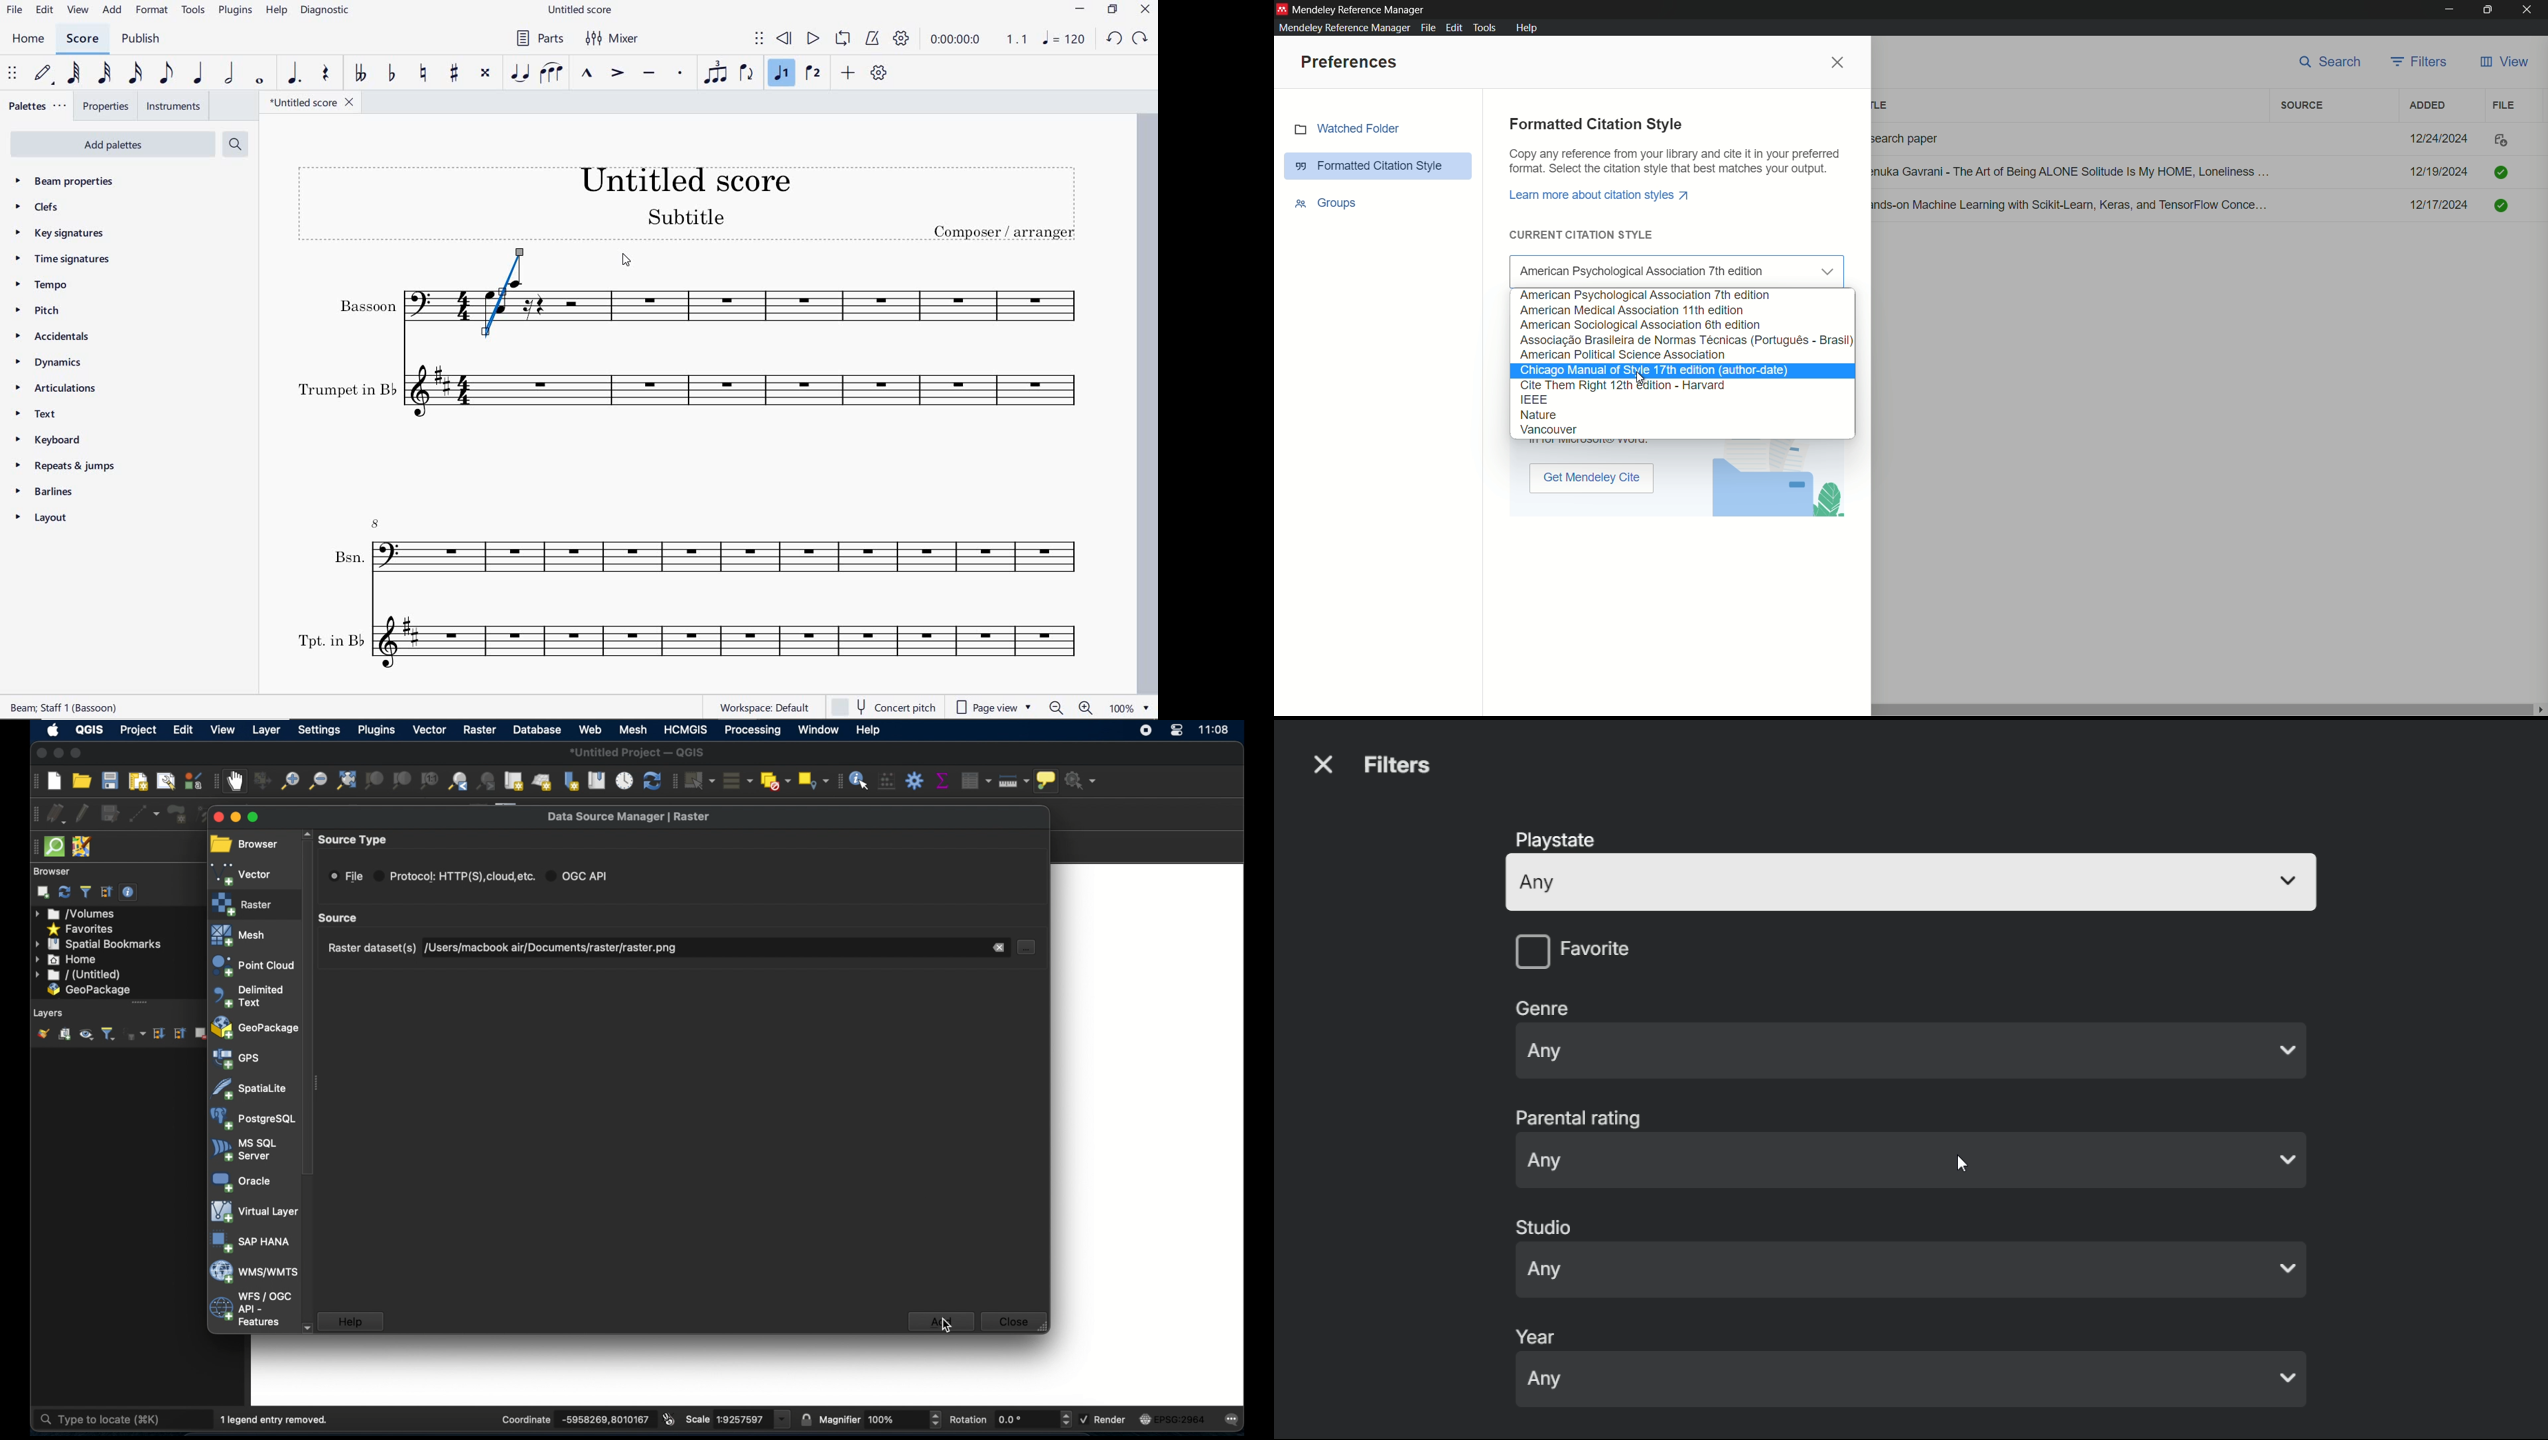 The width and height of the screenshot is (2548, 1456). Describe the element at coordinates (1081, 10) in the screenshot. I see `MINIMIZE` at that location.